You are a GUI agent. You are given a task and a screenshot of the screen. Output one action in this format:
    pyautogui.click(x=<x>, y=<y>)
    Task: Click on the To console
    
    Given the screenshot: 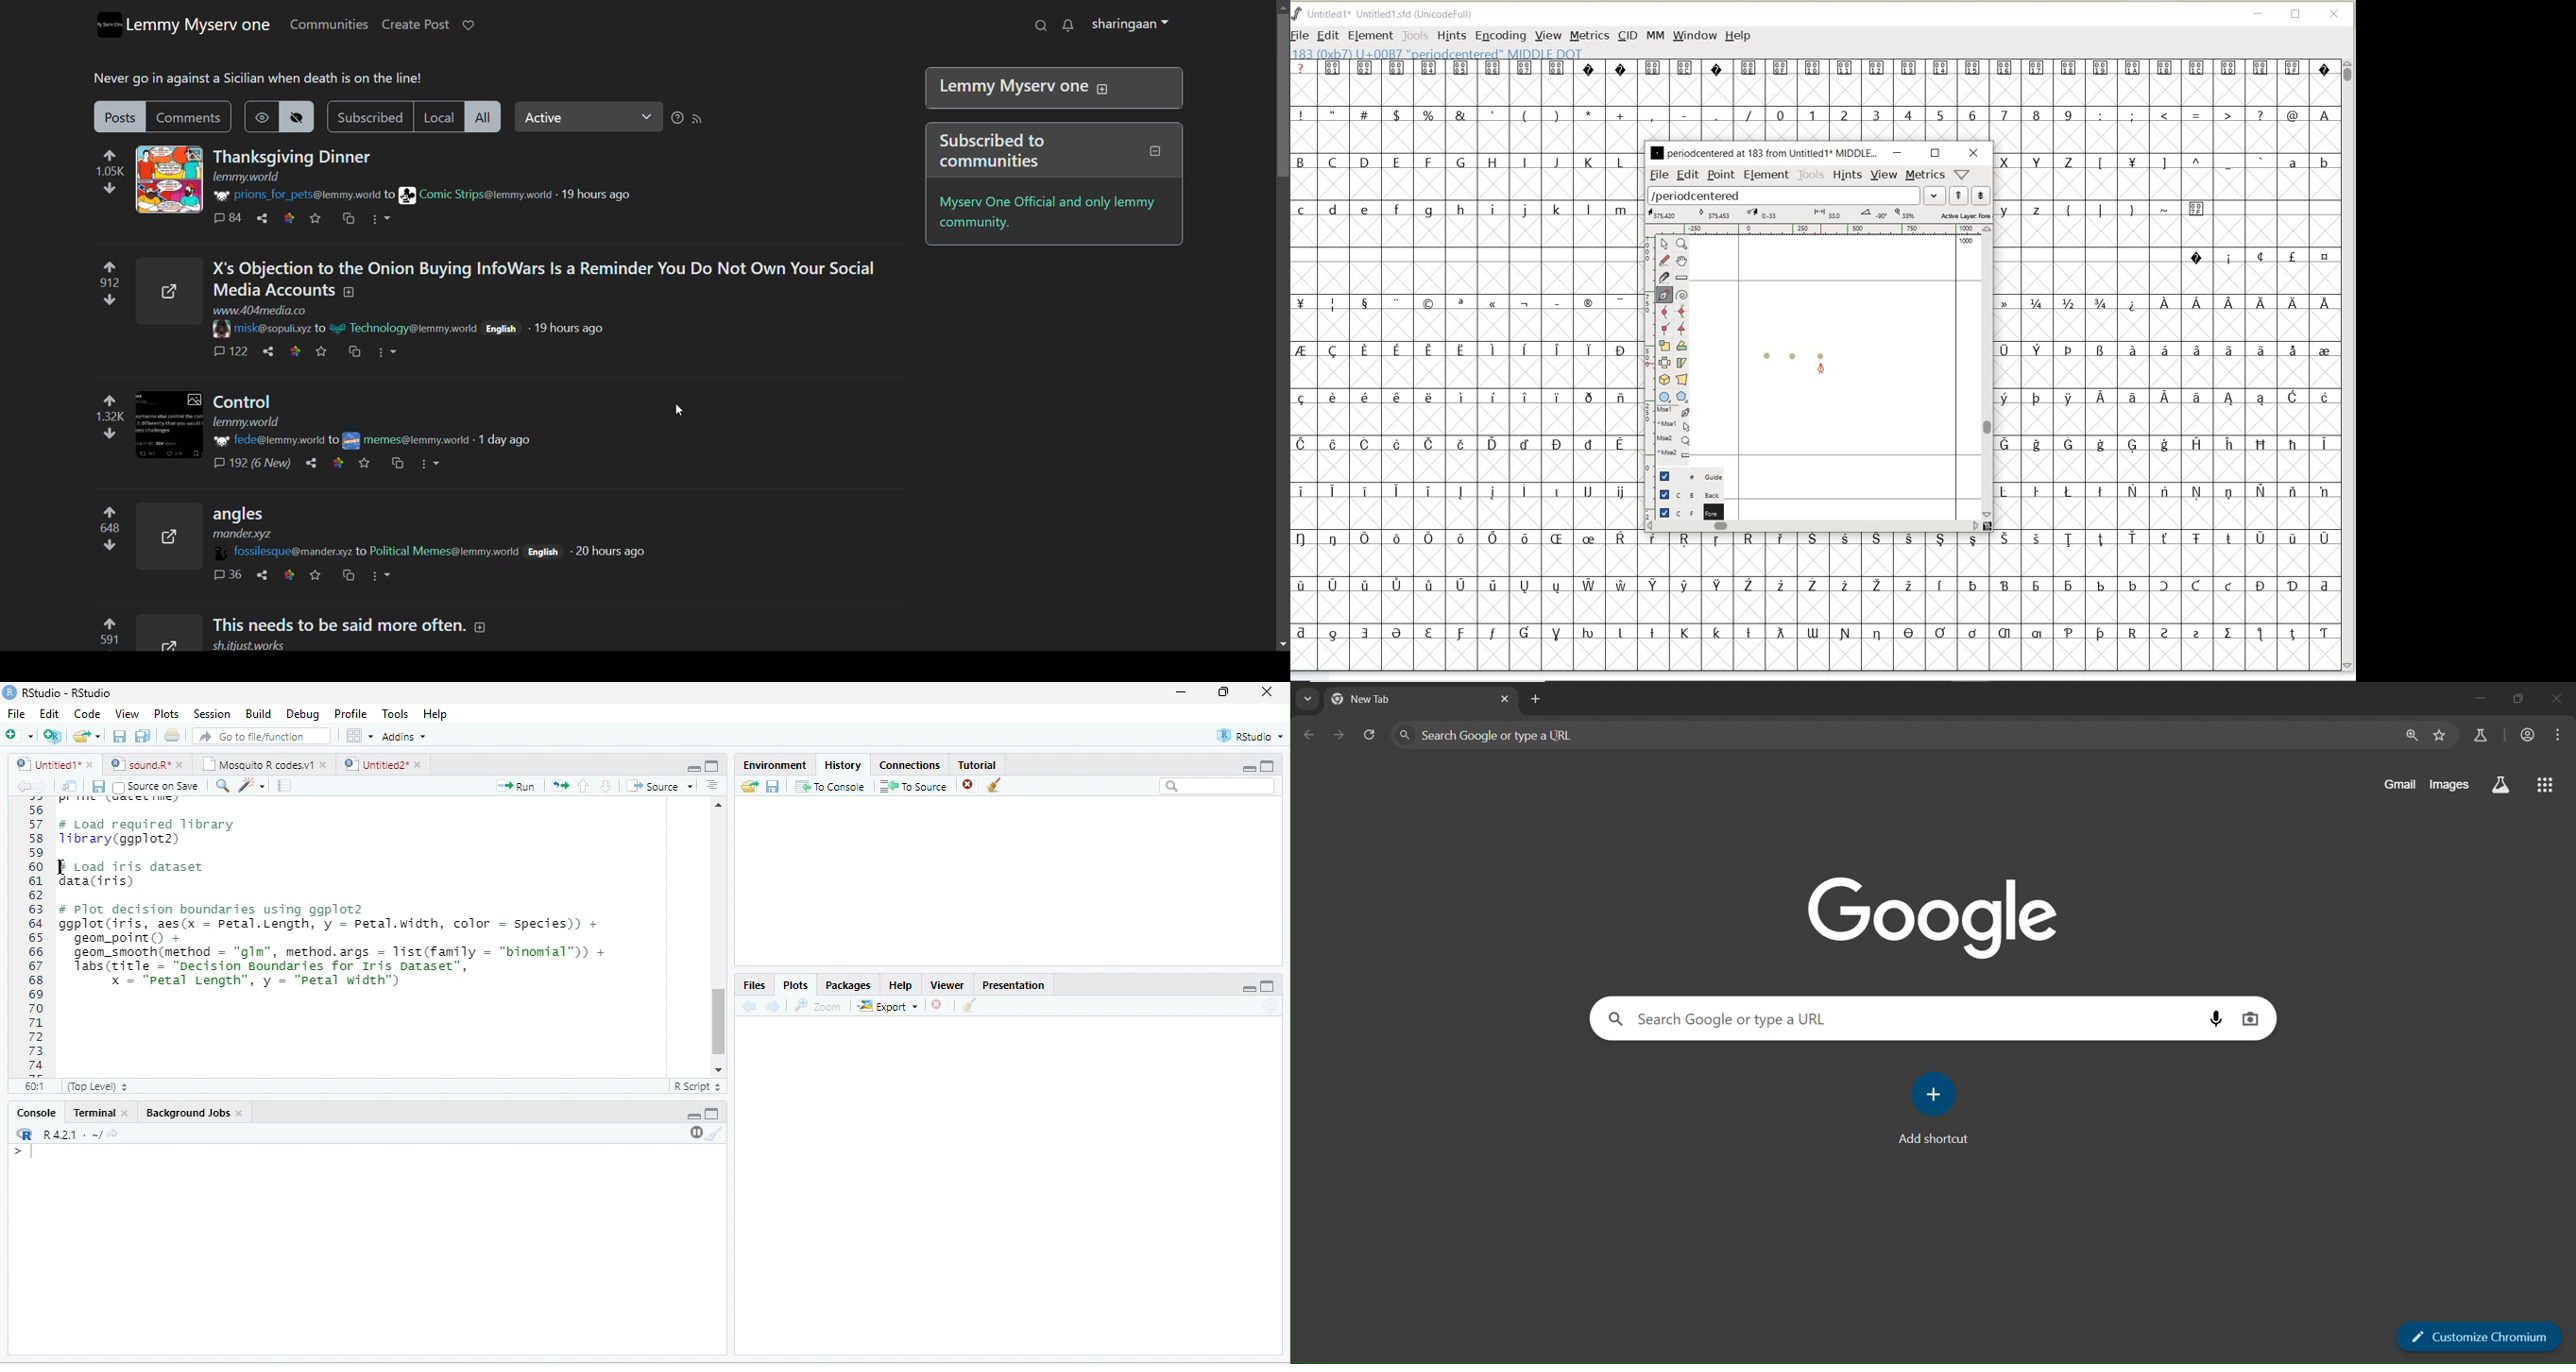 What is the action you would take?
    pyautogui.click(x=830, y=786)
    